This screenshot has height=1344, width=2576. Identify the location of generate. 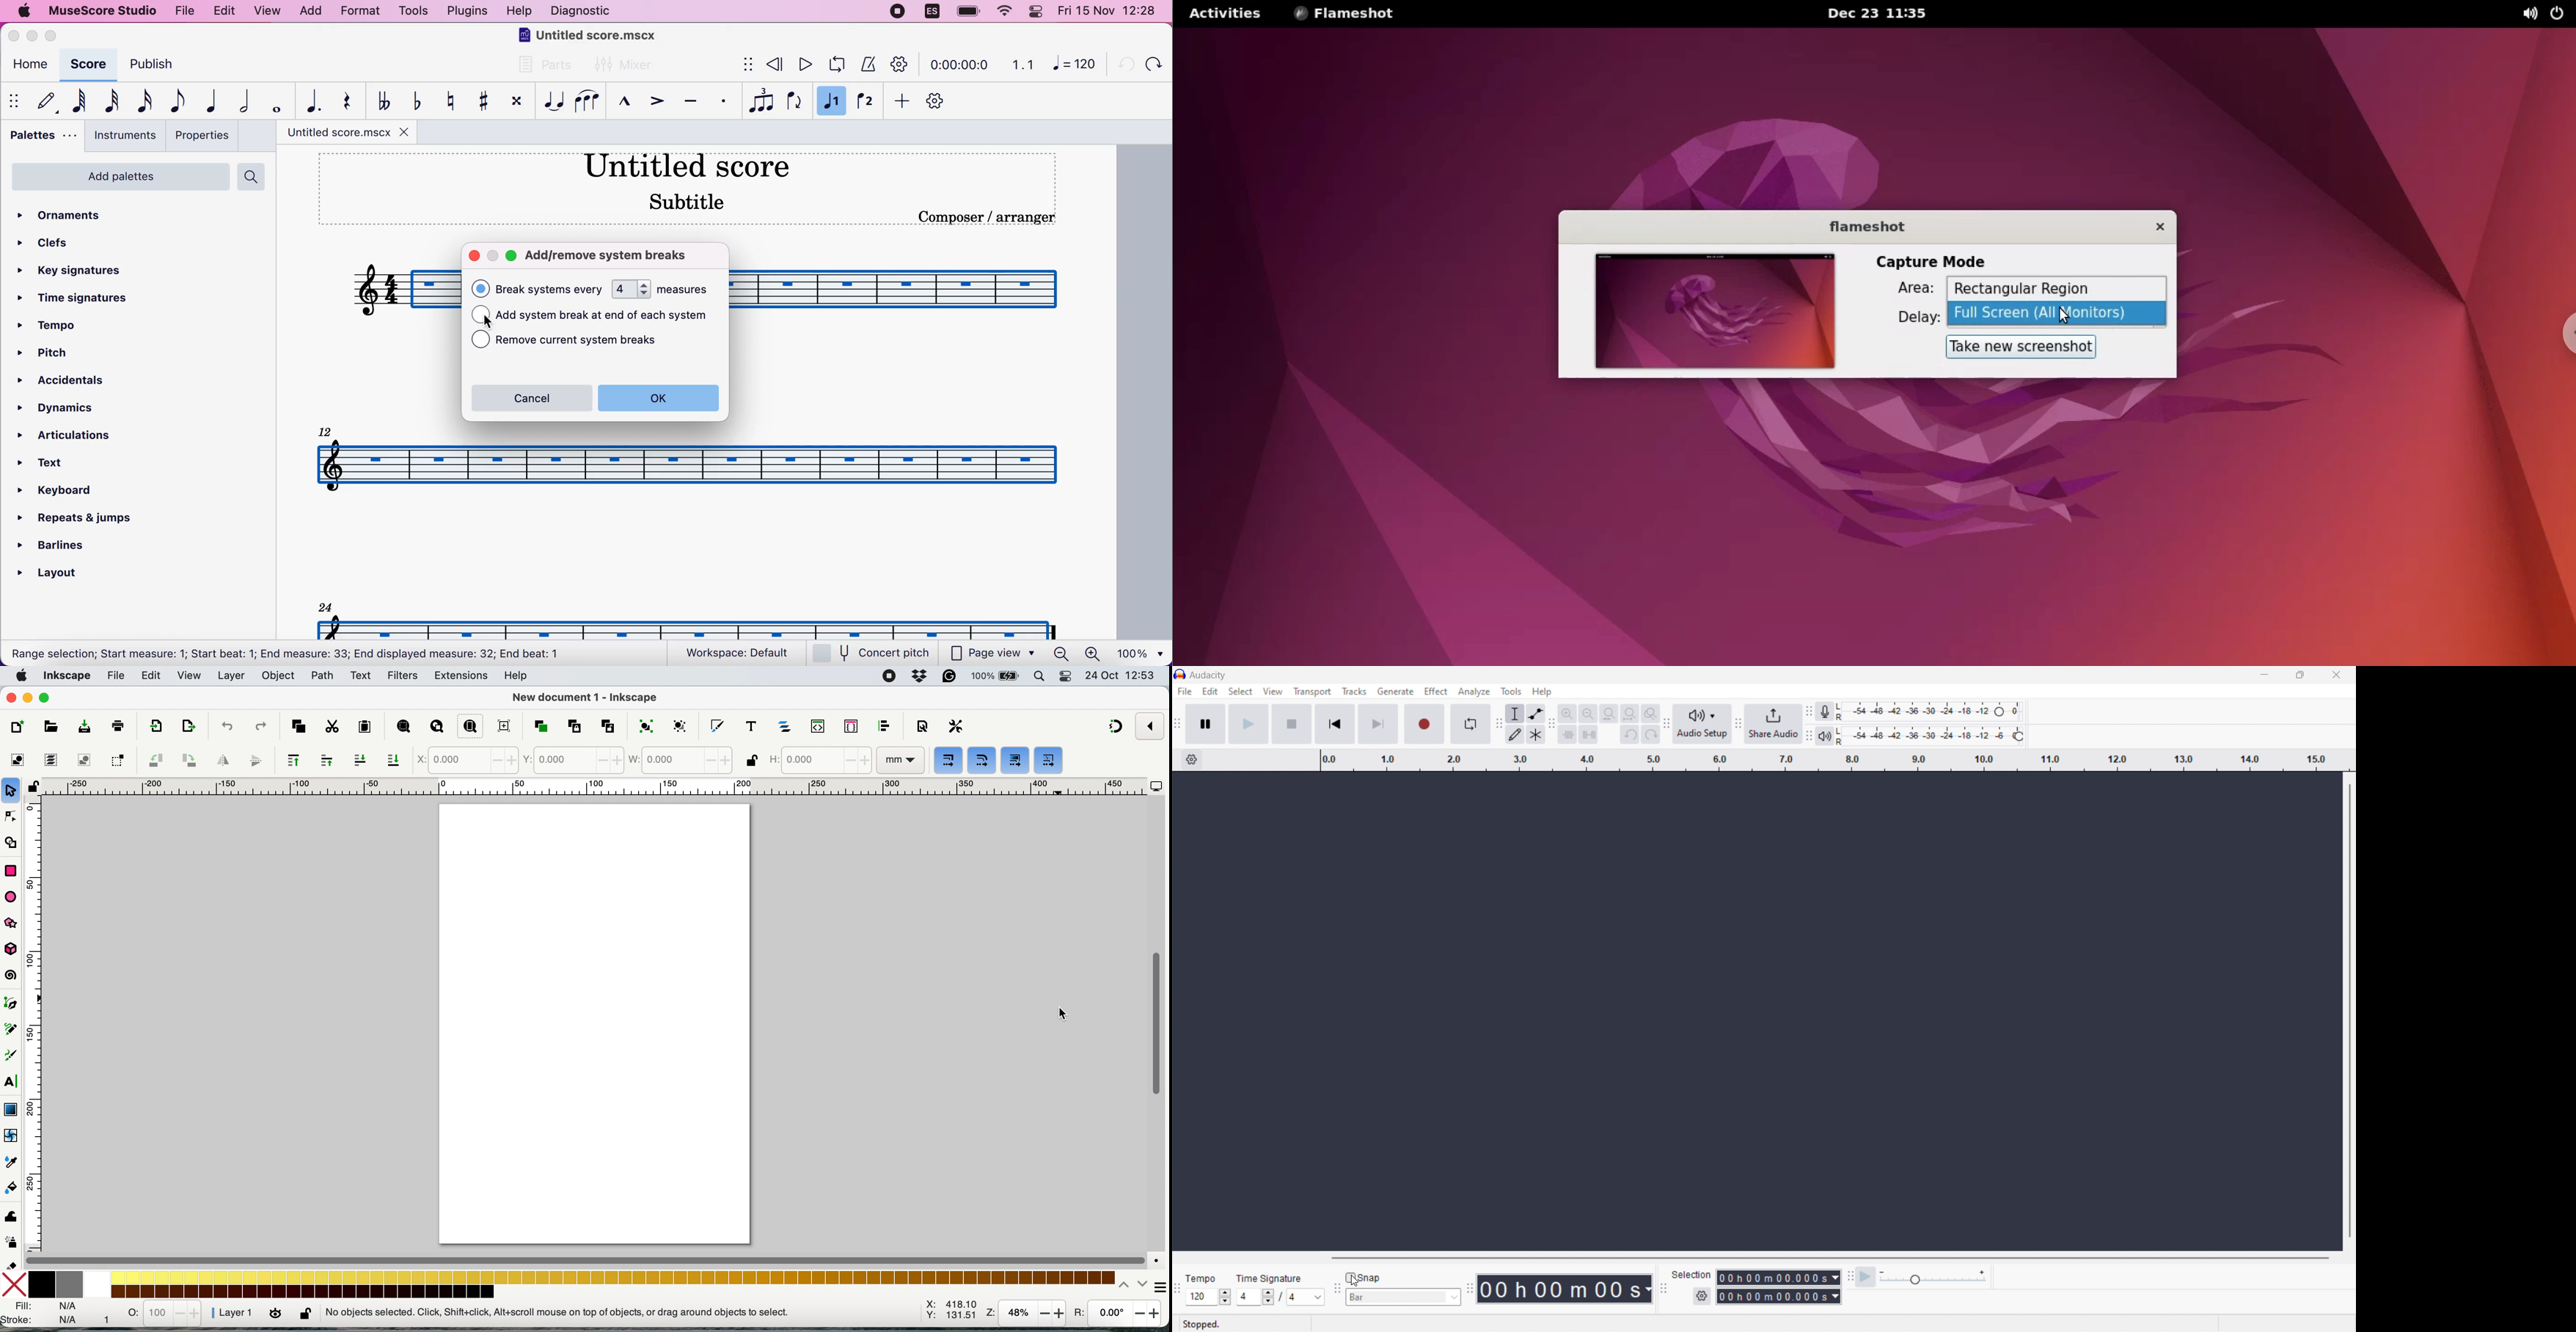
(1396, 692).